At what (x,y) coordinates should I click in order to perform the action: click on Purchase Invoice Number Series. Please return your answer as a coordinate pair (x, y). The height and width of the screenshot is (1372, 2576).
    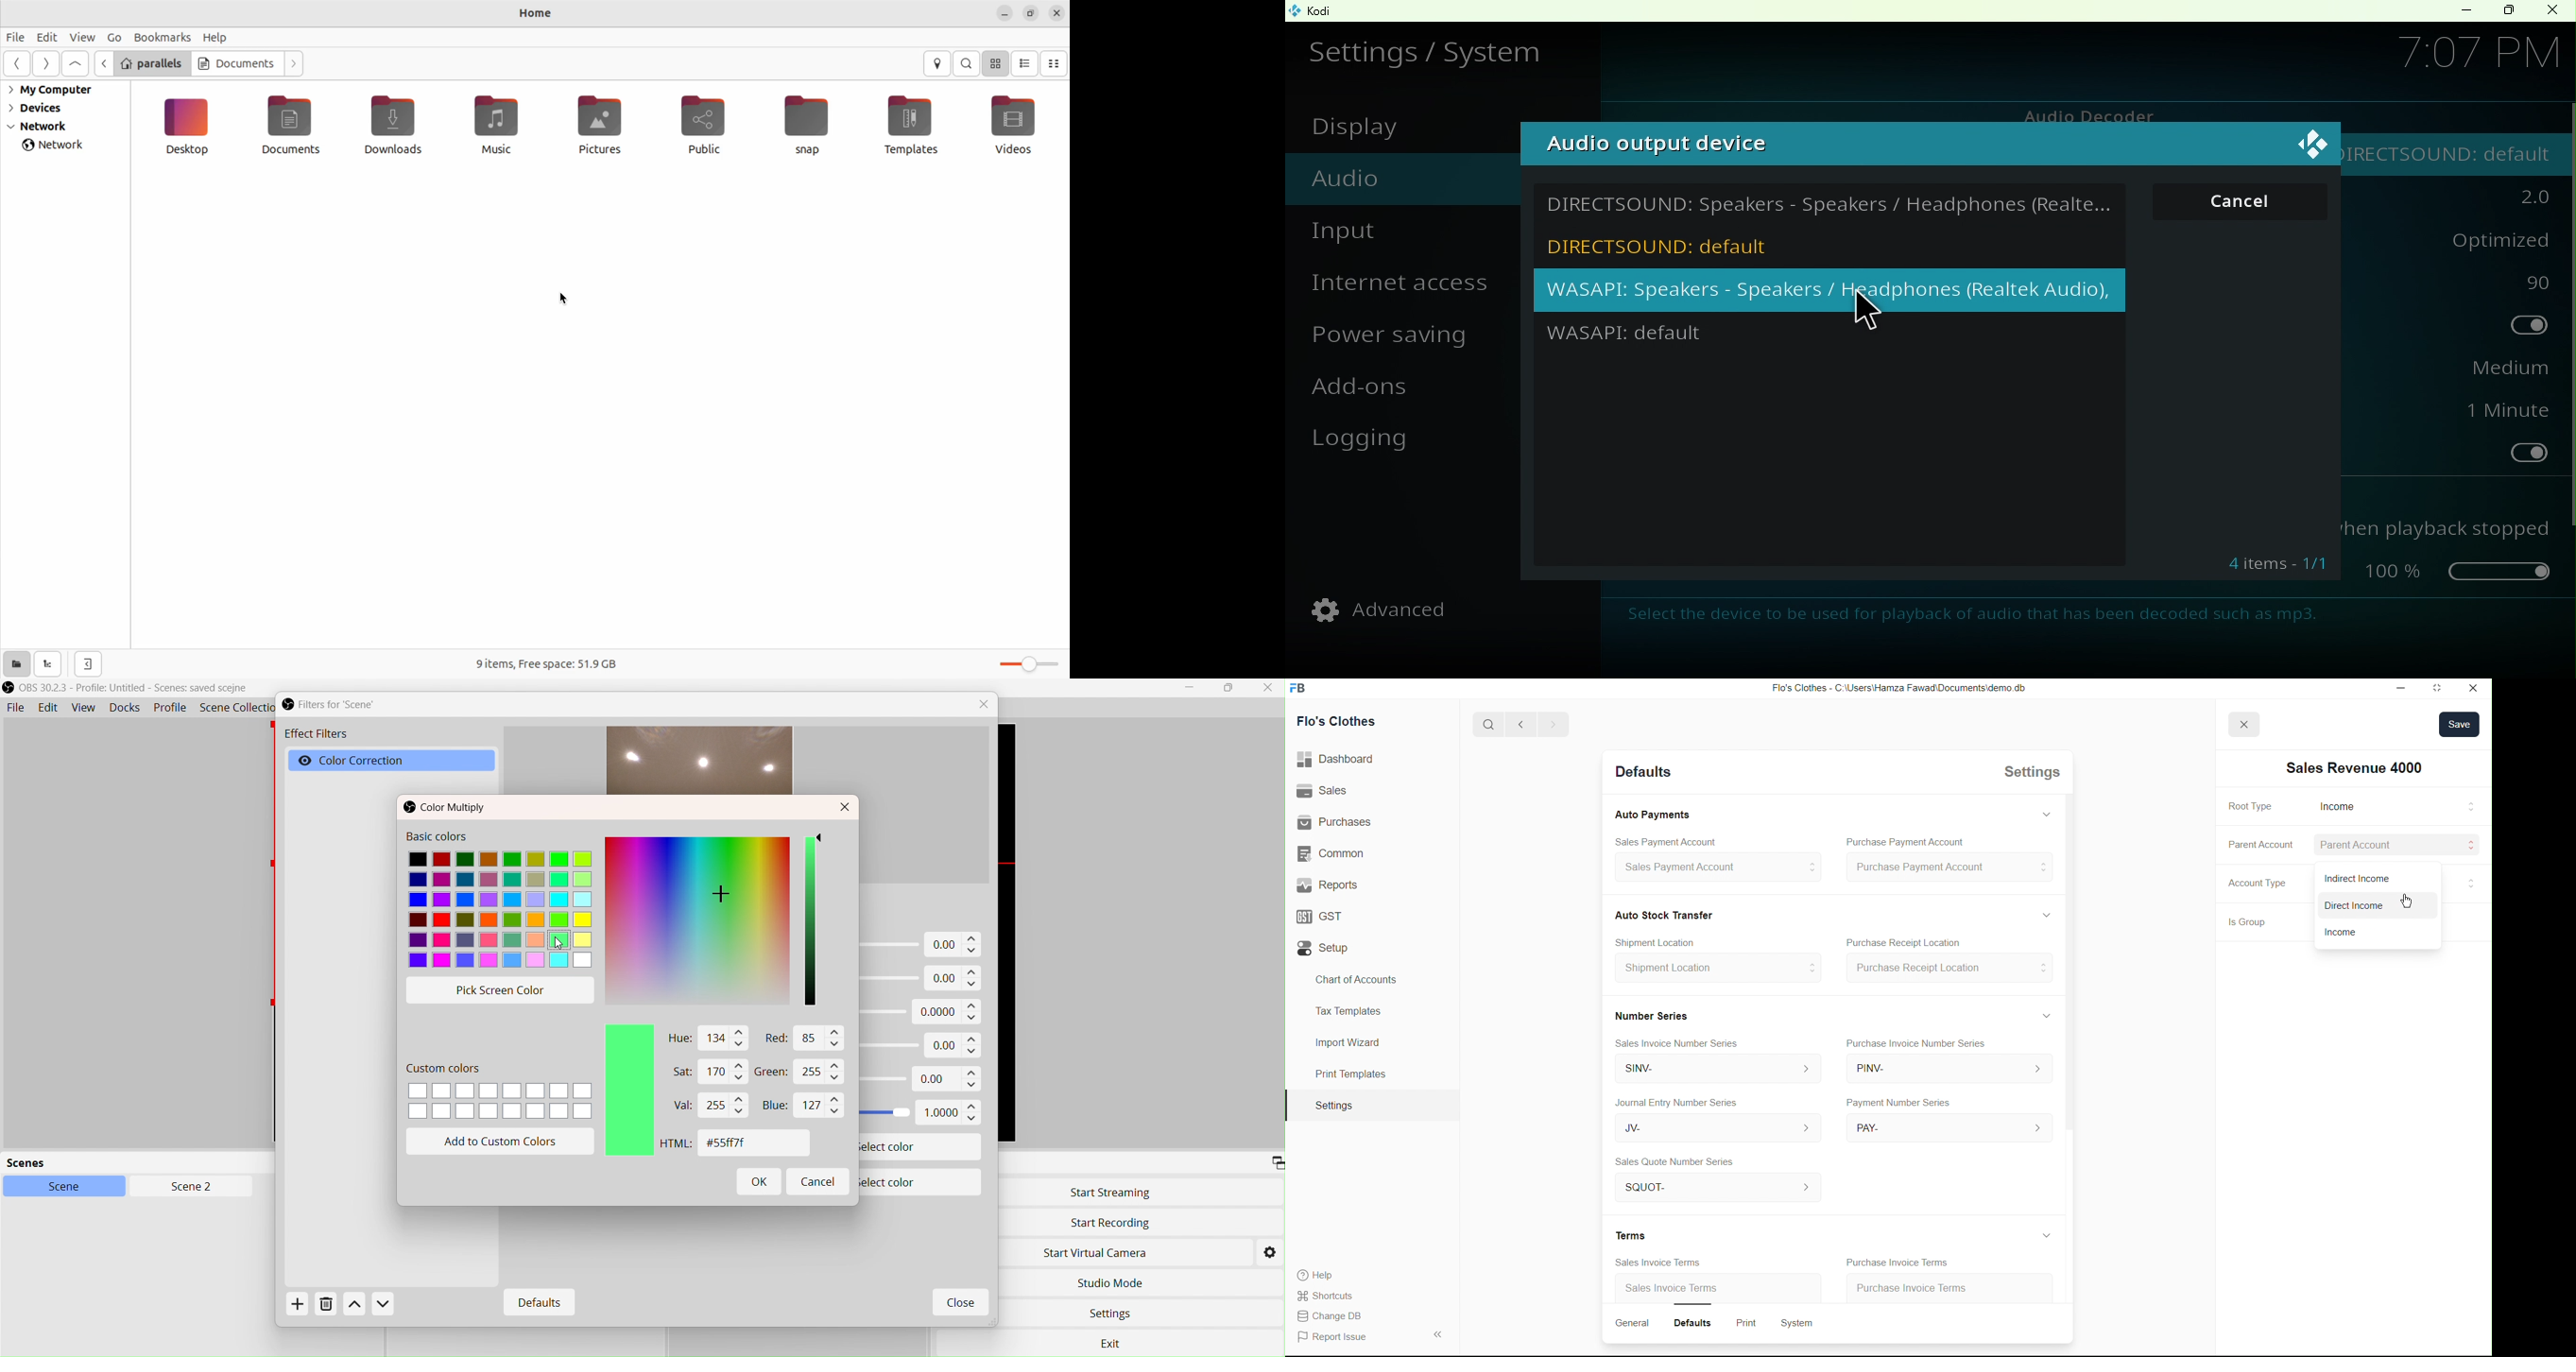
    Looking at the image, I should click on (1920, 1045).